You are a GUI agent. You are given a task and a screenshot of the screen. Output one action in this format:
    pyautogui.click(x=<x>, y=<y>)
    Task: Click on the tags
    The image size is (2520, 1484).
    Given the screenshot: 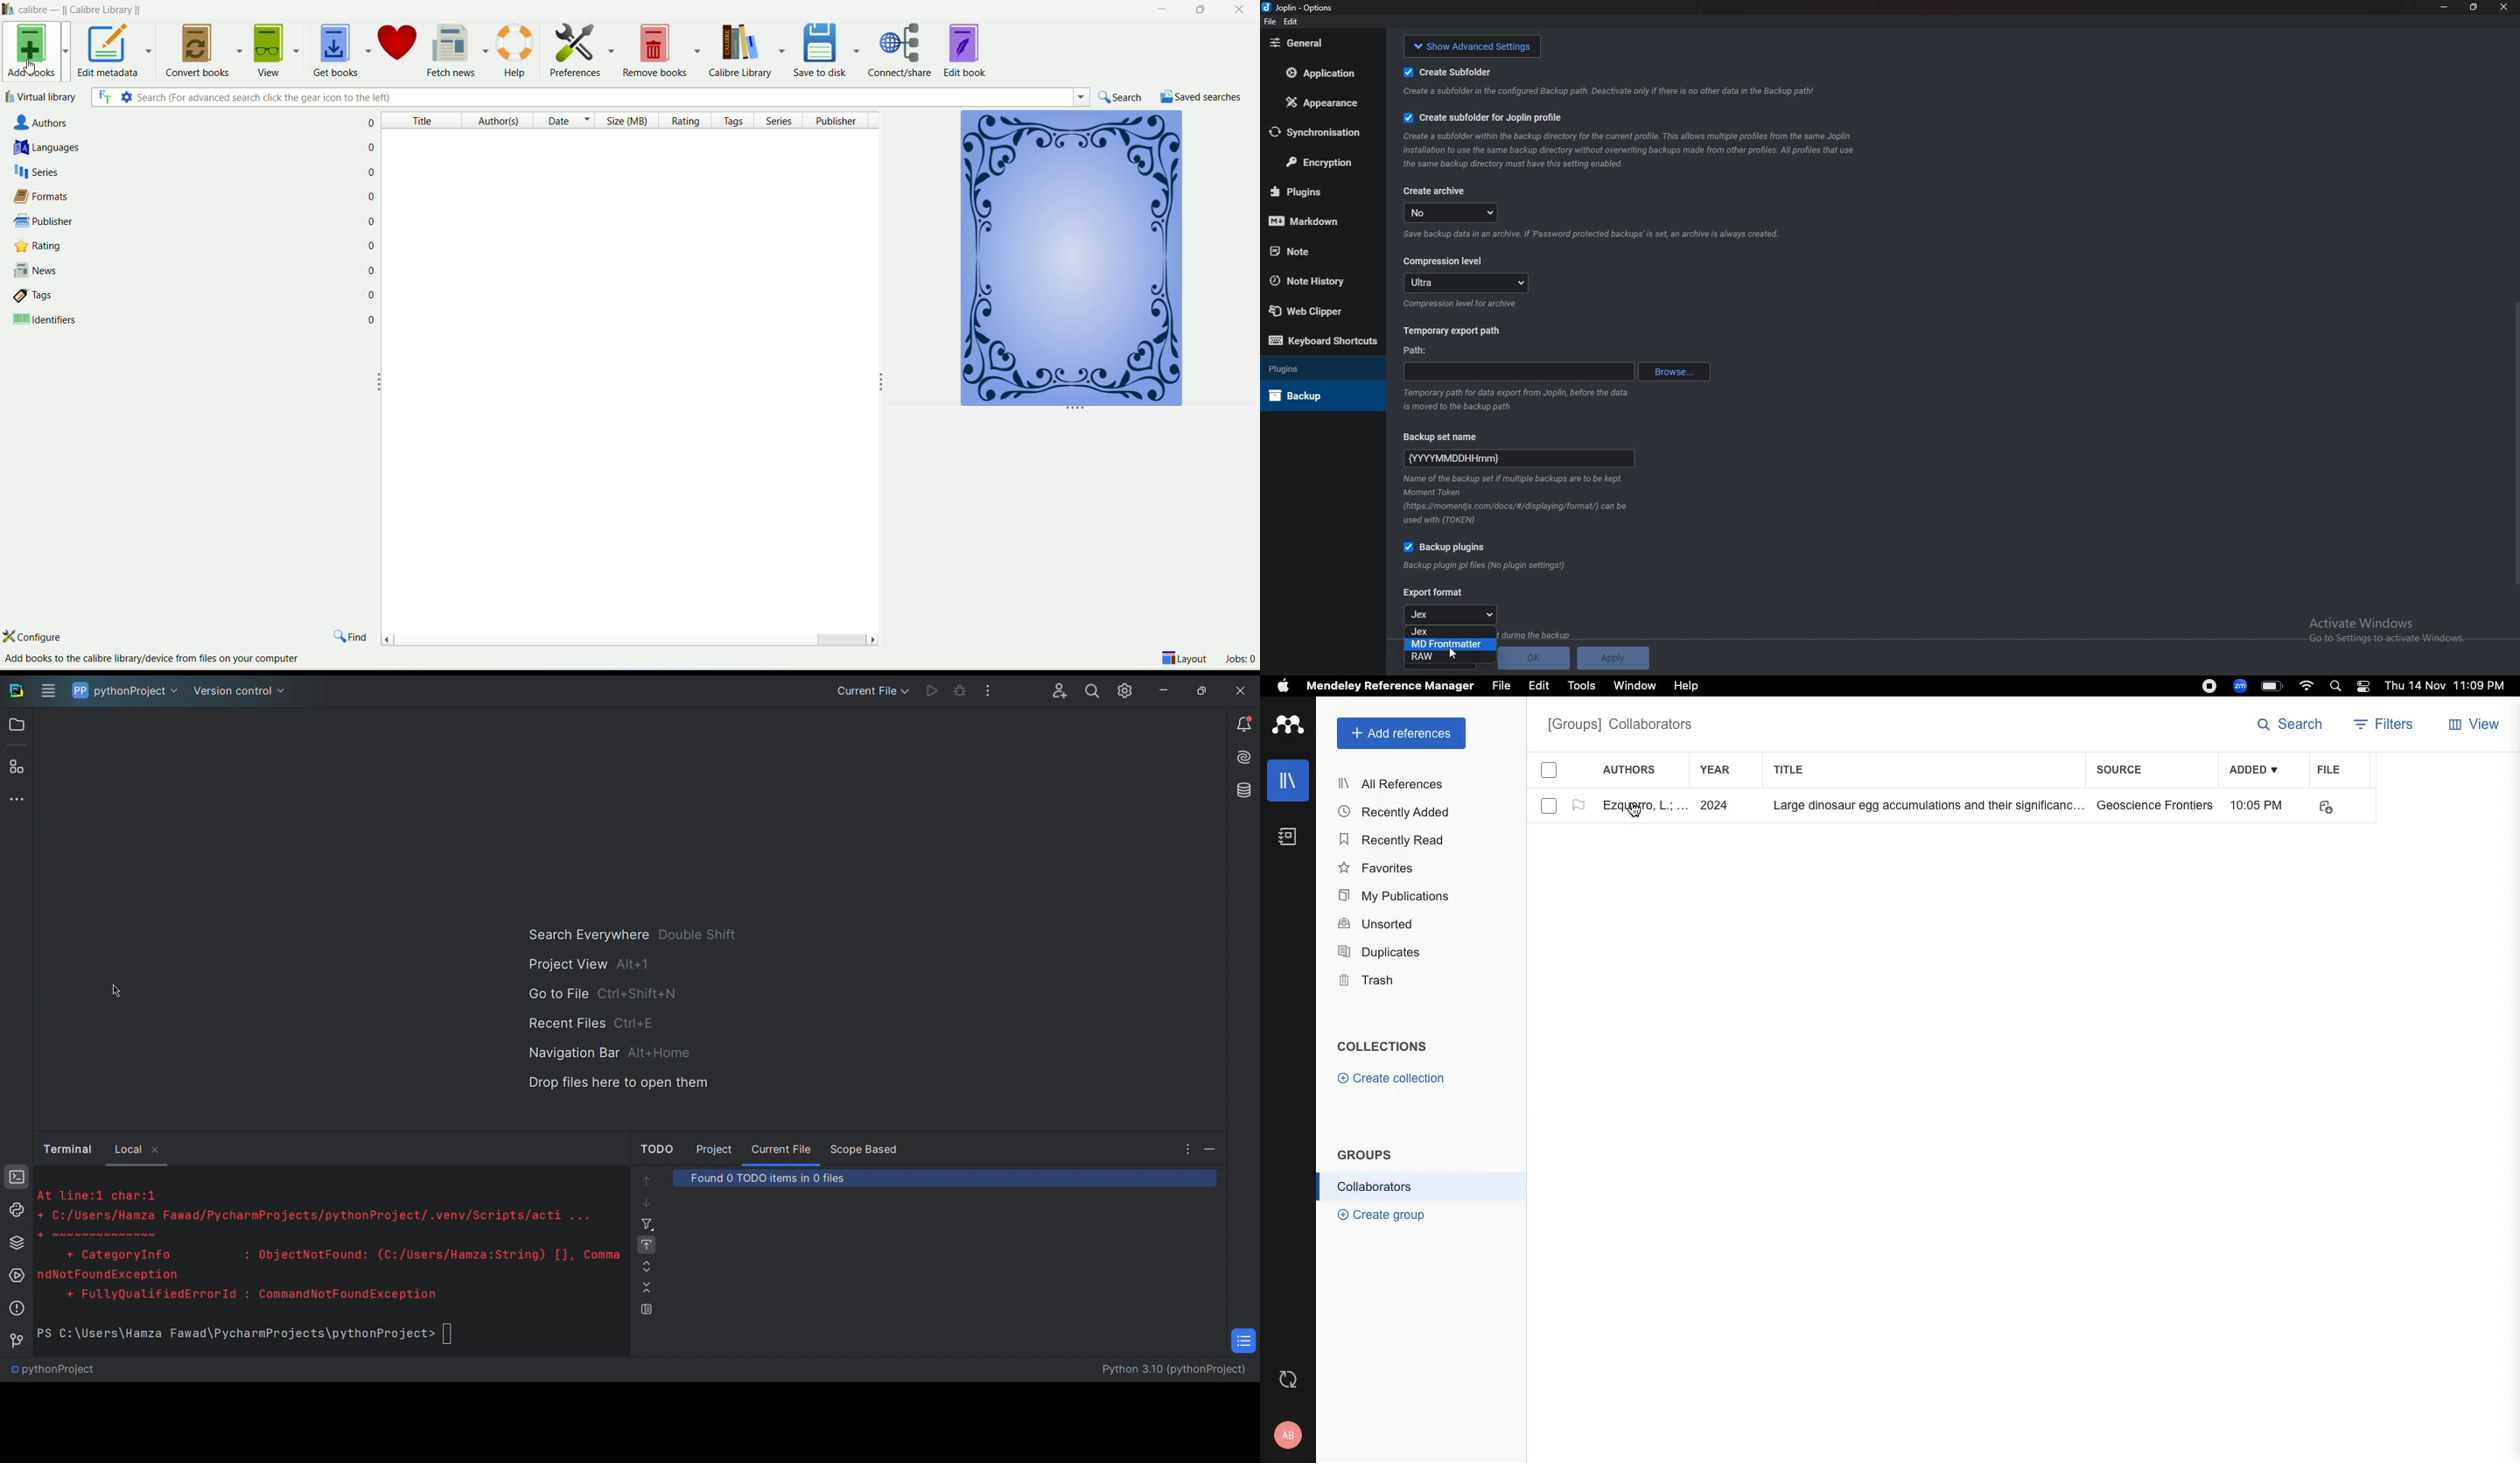 What is the action you would take?
    pyautogui.click(x=176, y=297)
    